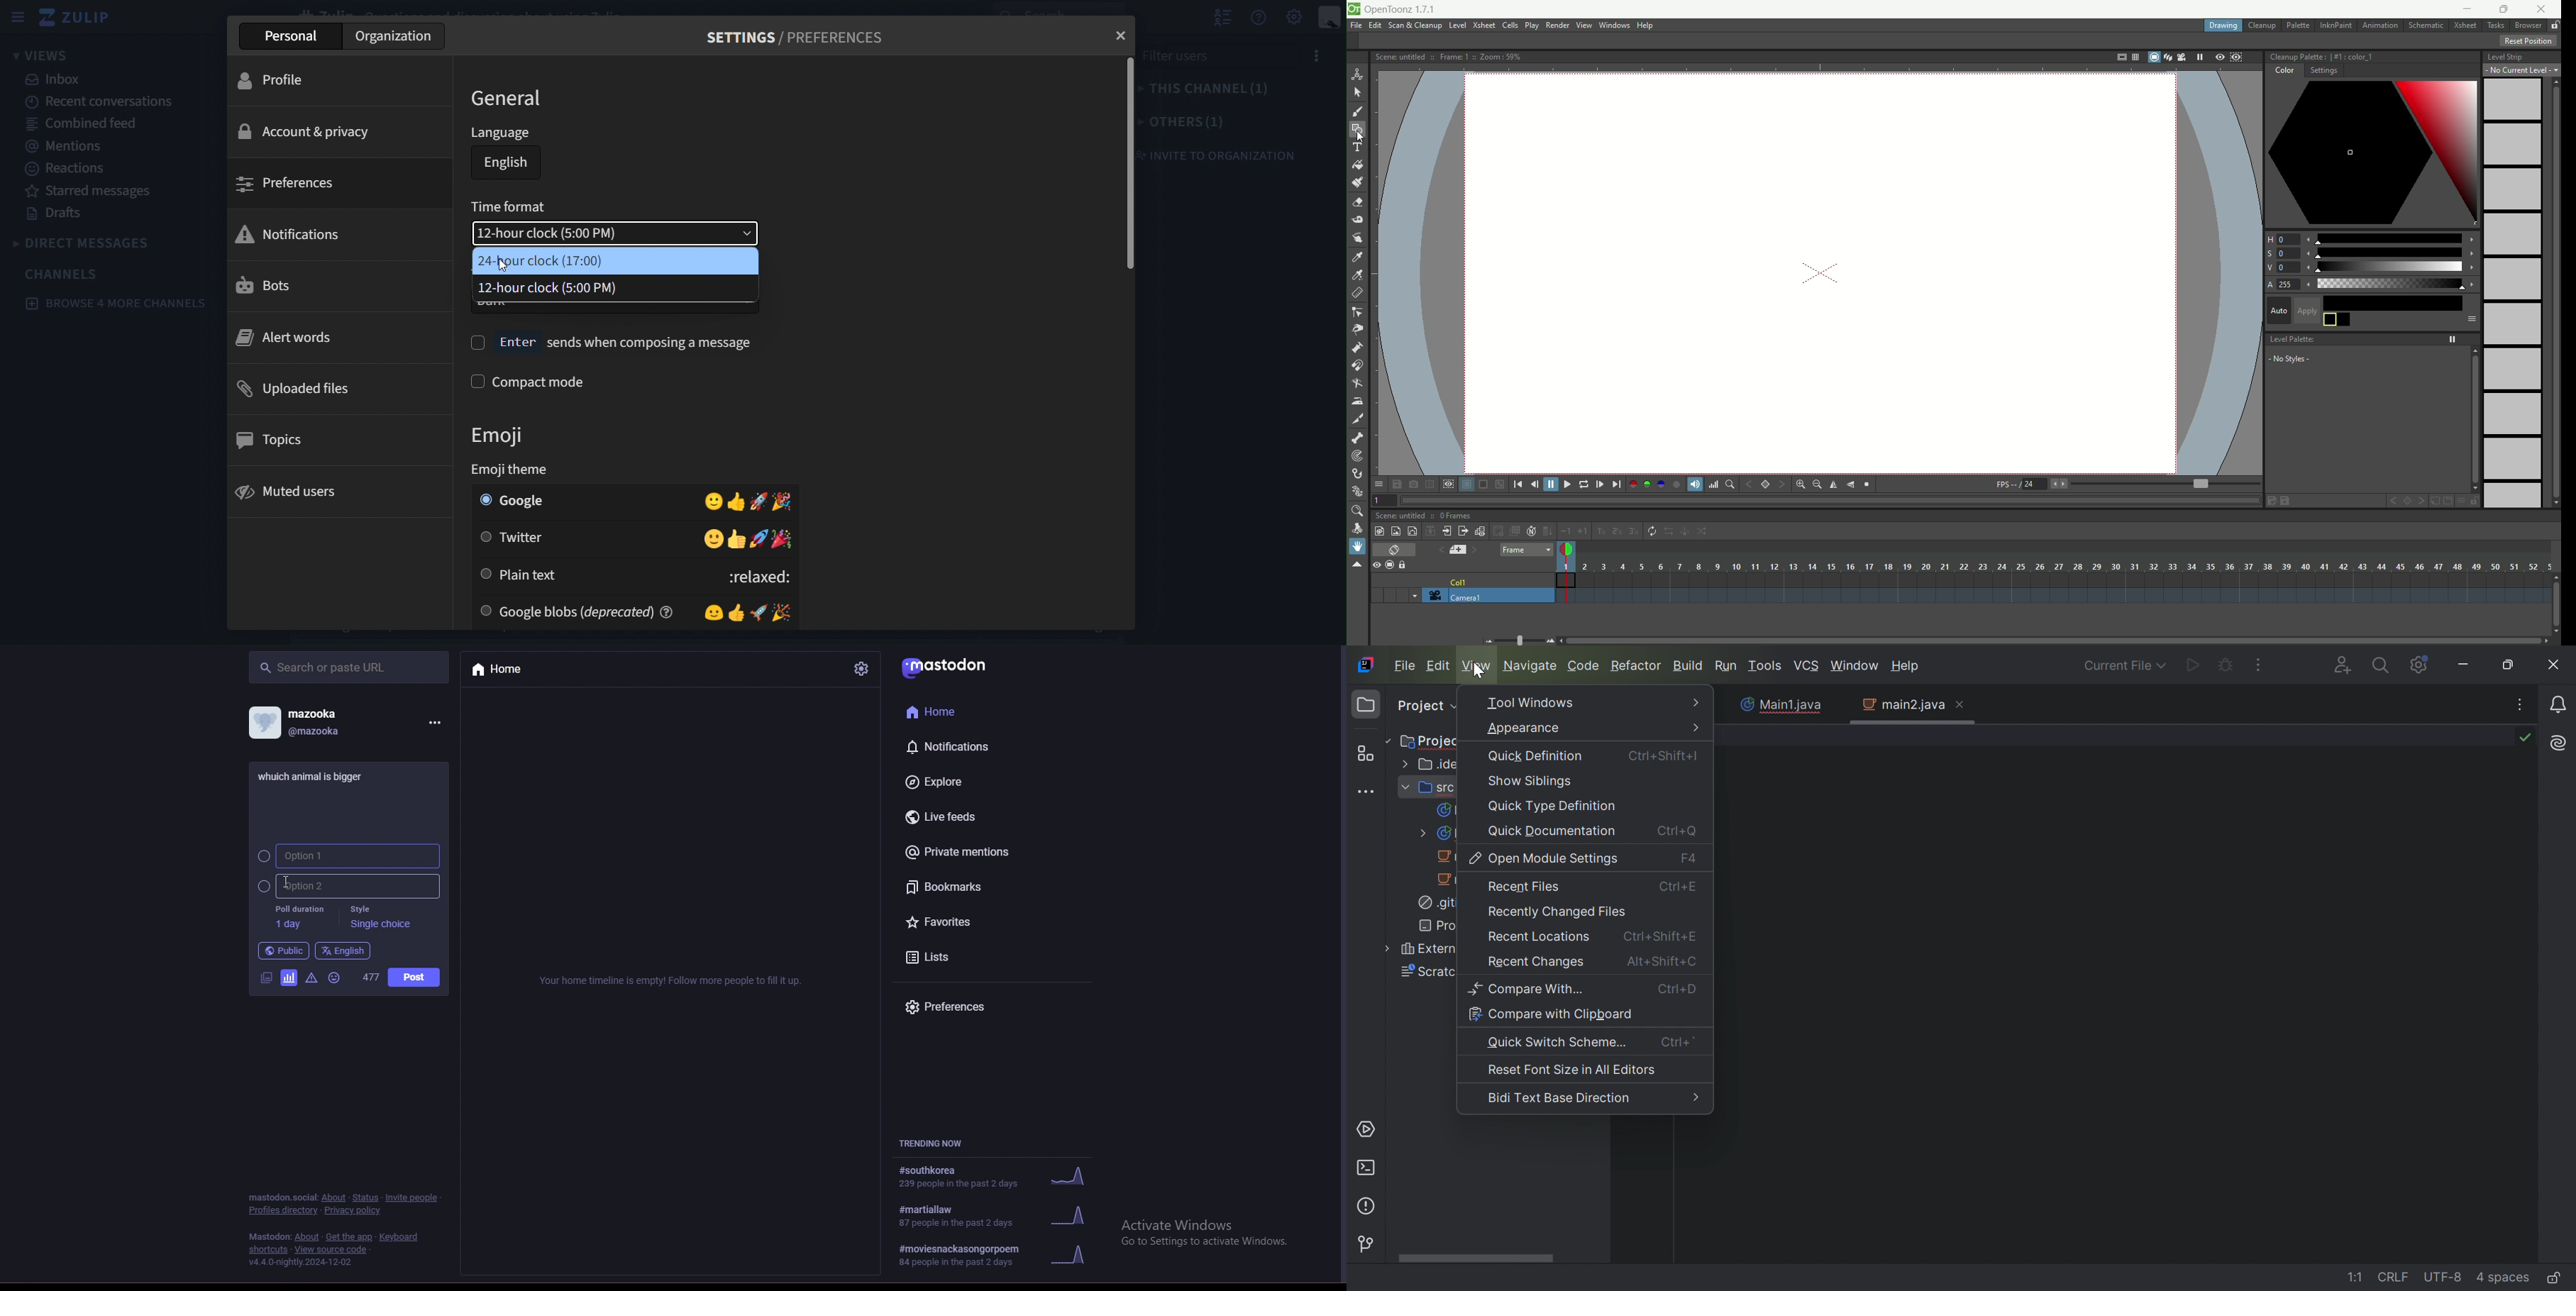 Image resolution: width=2576 pixels, height=1316 pixels. Describe the element at coordinates (414, 1197) in the screenshot. I see `invite people` at that location.